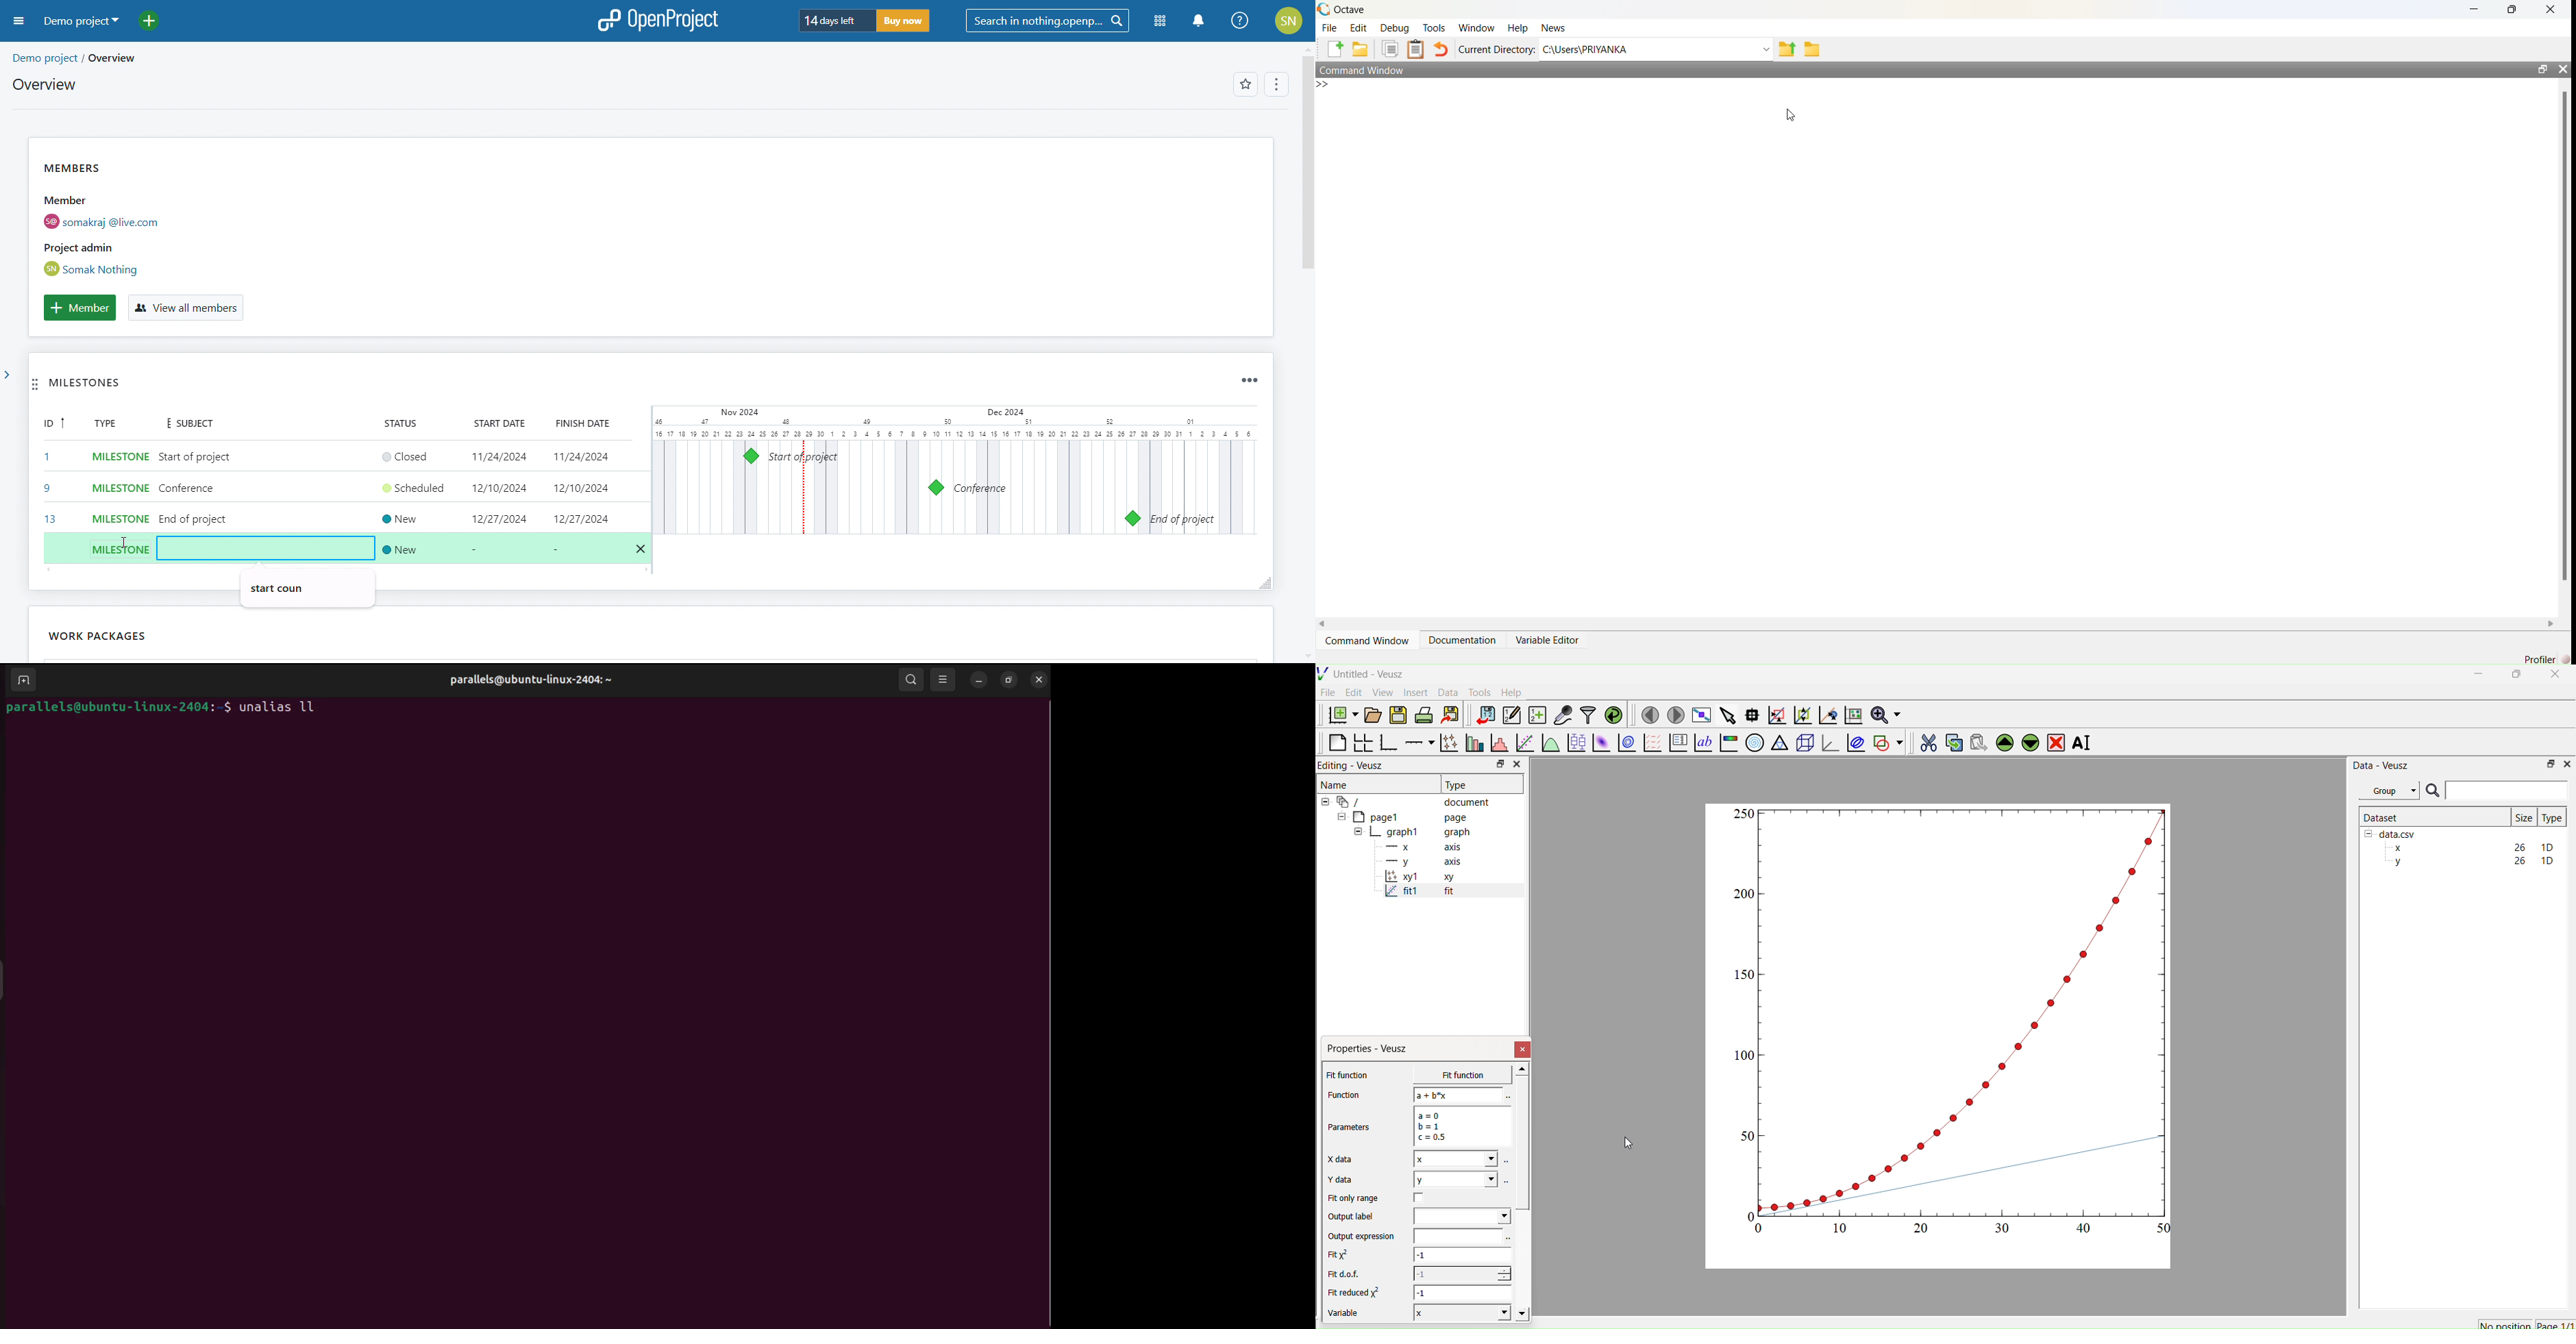  What do you see at coordinates (1345, 1255) in the screenshot?
I see `Fit x^2` at bounding box center [1345, 1255].